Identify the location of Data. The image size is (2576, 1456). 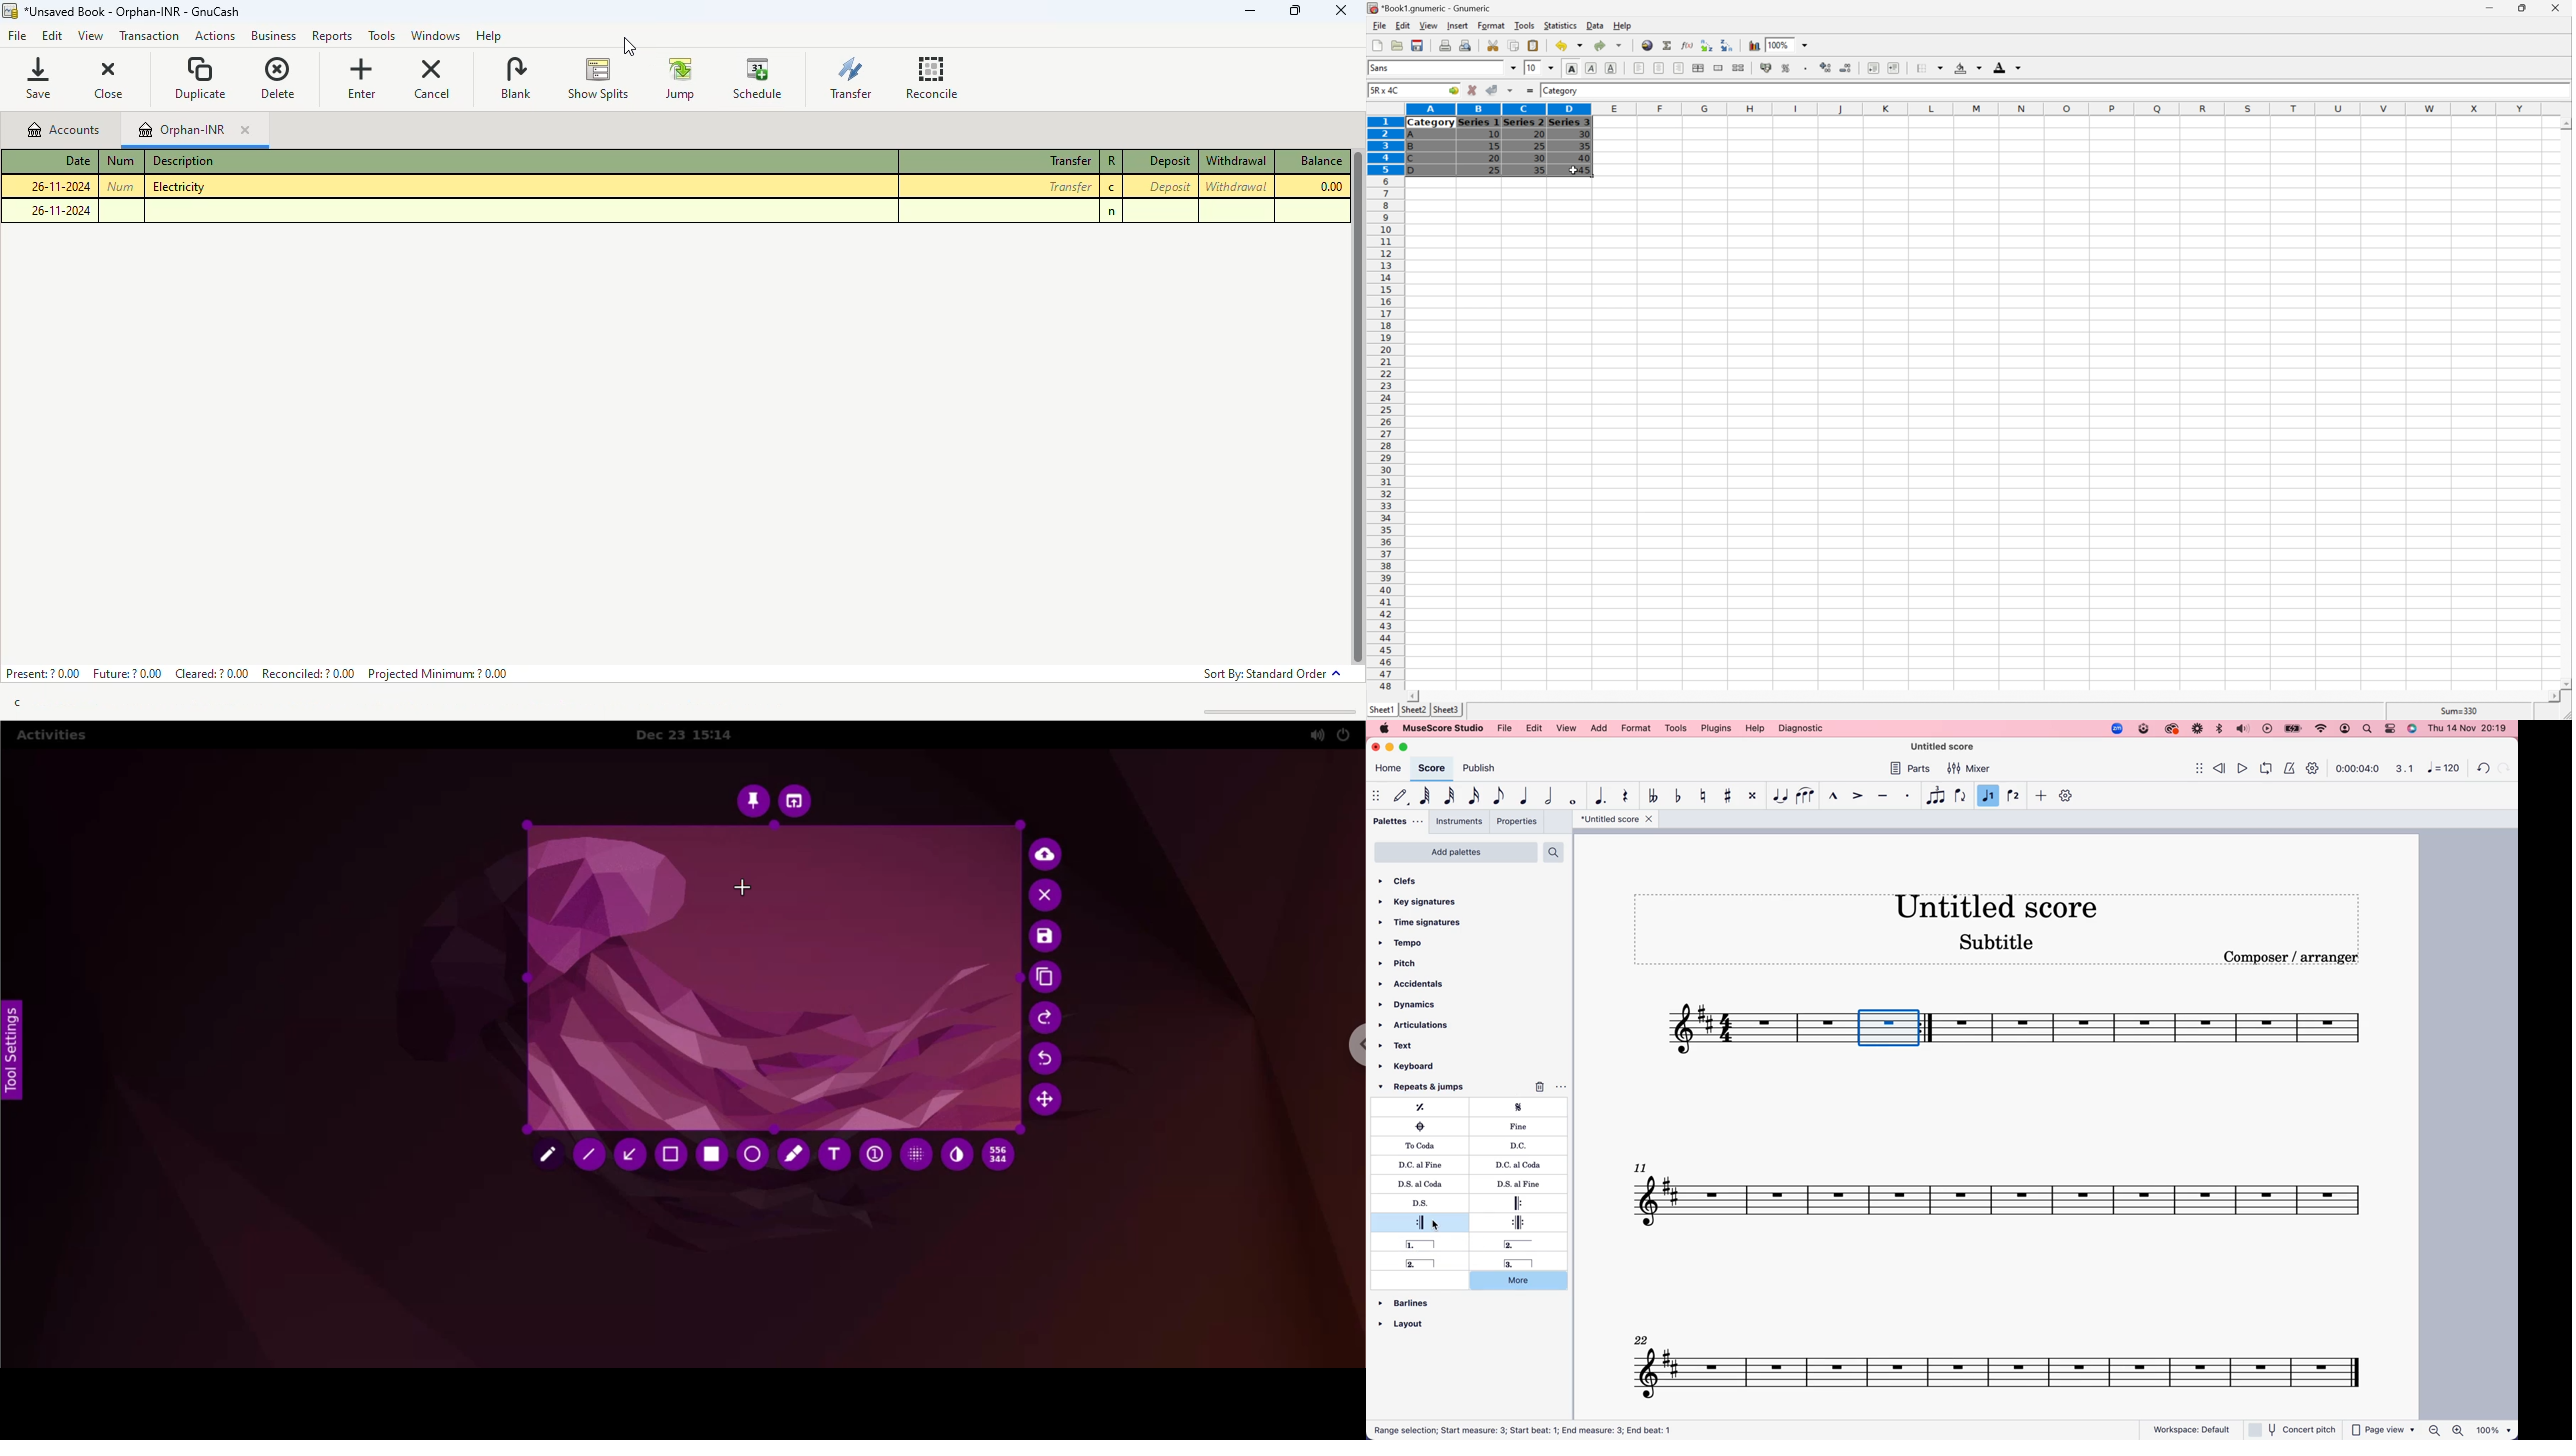
(1596, 24).